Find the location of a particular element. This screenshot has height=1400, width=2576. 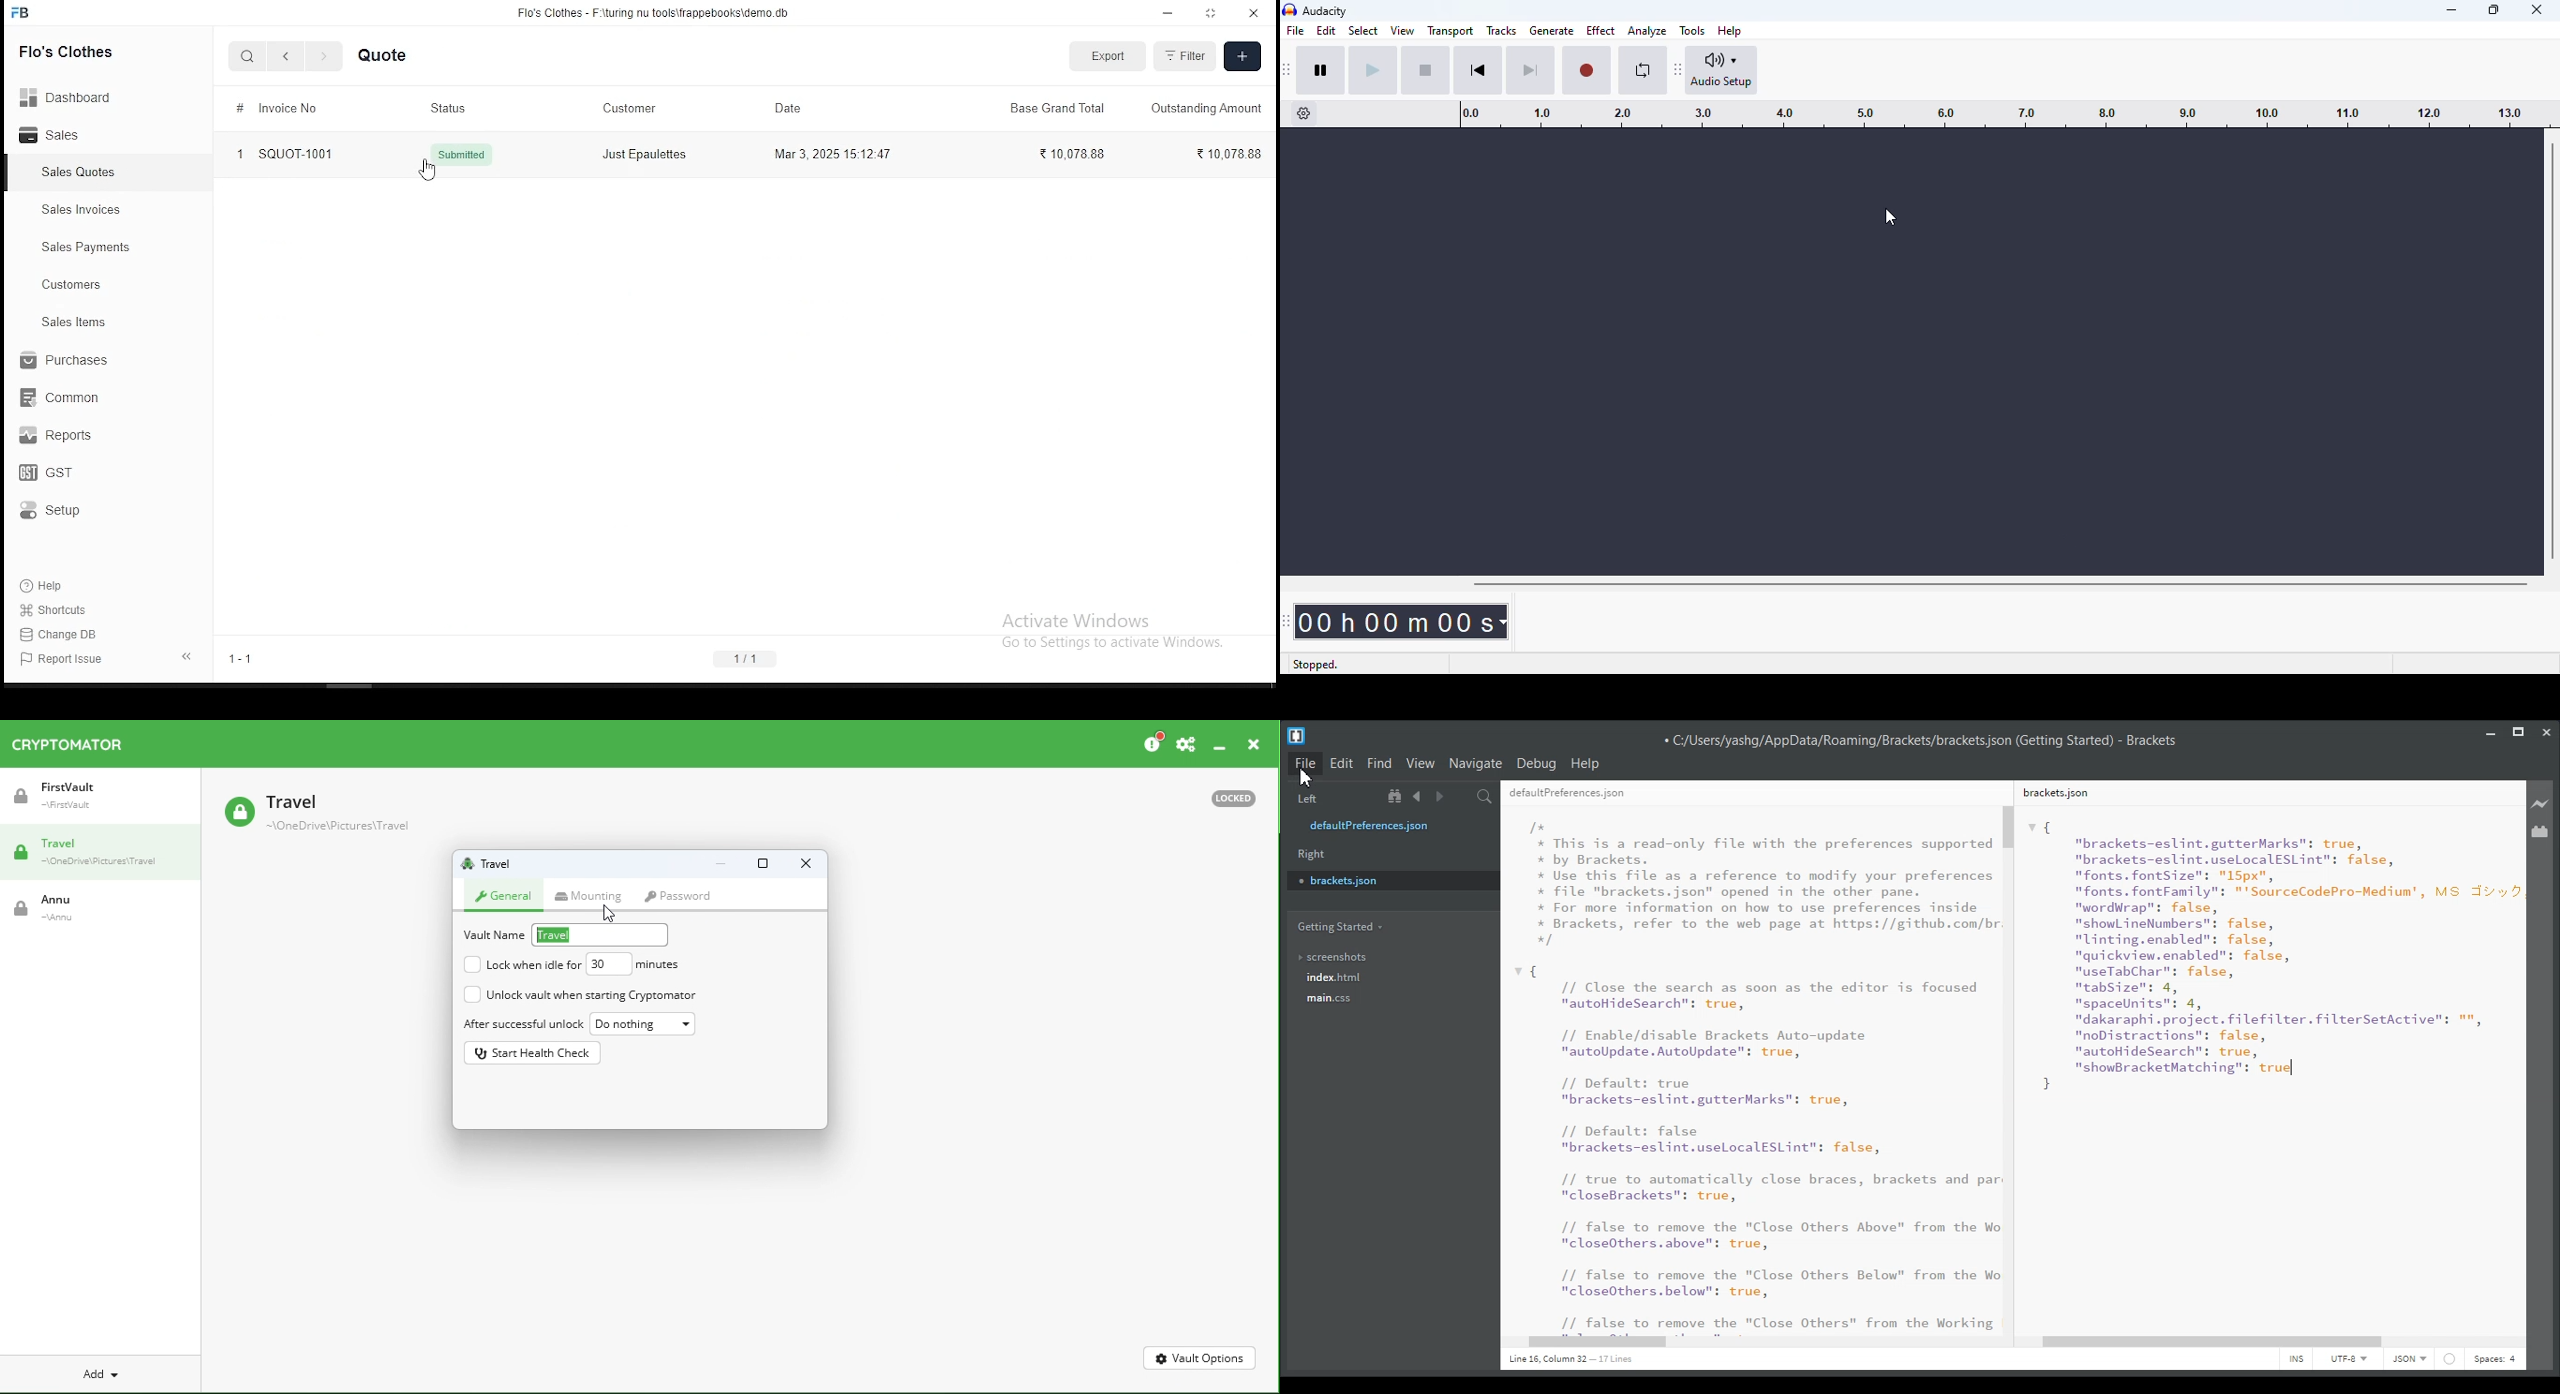

close is located at coordinates (1254, 12).